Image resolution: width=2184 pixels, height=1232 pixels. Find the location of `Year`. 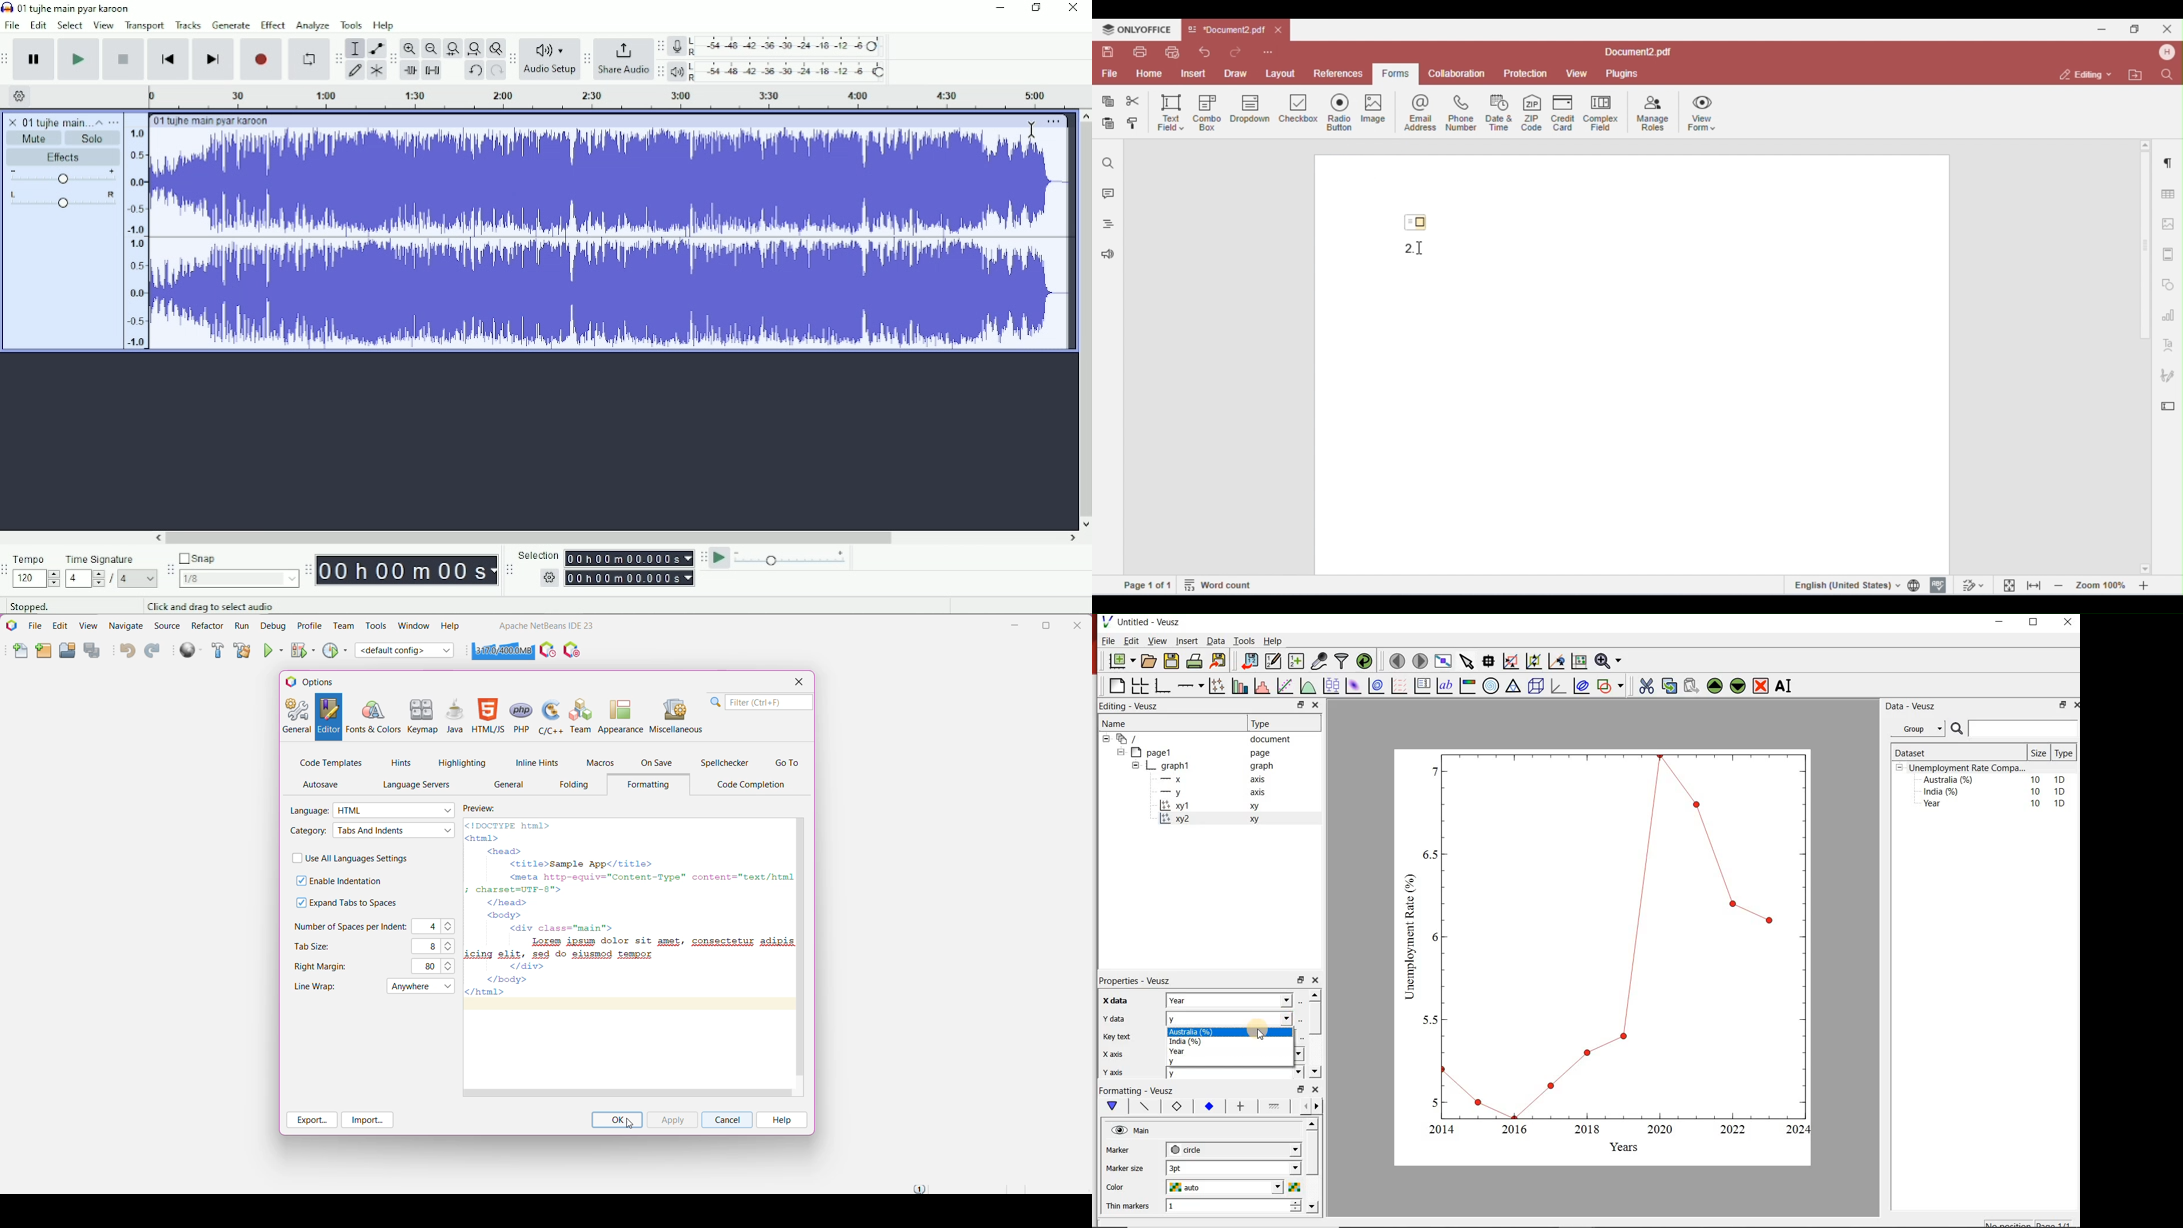

Year is located at coordinates (1231, 1000).